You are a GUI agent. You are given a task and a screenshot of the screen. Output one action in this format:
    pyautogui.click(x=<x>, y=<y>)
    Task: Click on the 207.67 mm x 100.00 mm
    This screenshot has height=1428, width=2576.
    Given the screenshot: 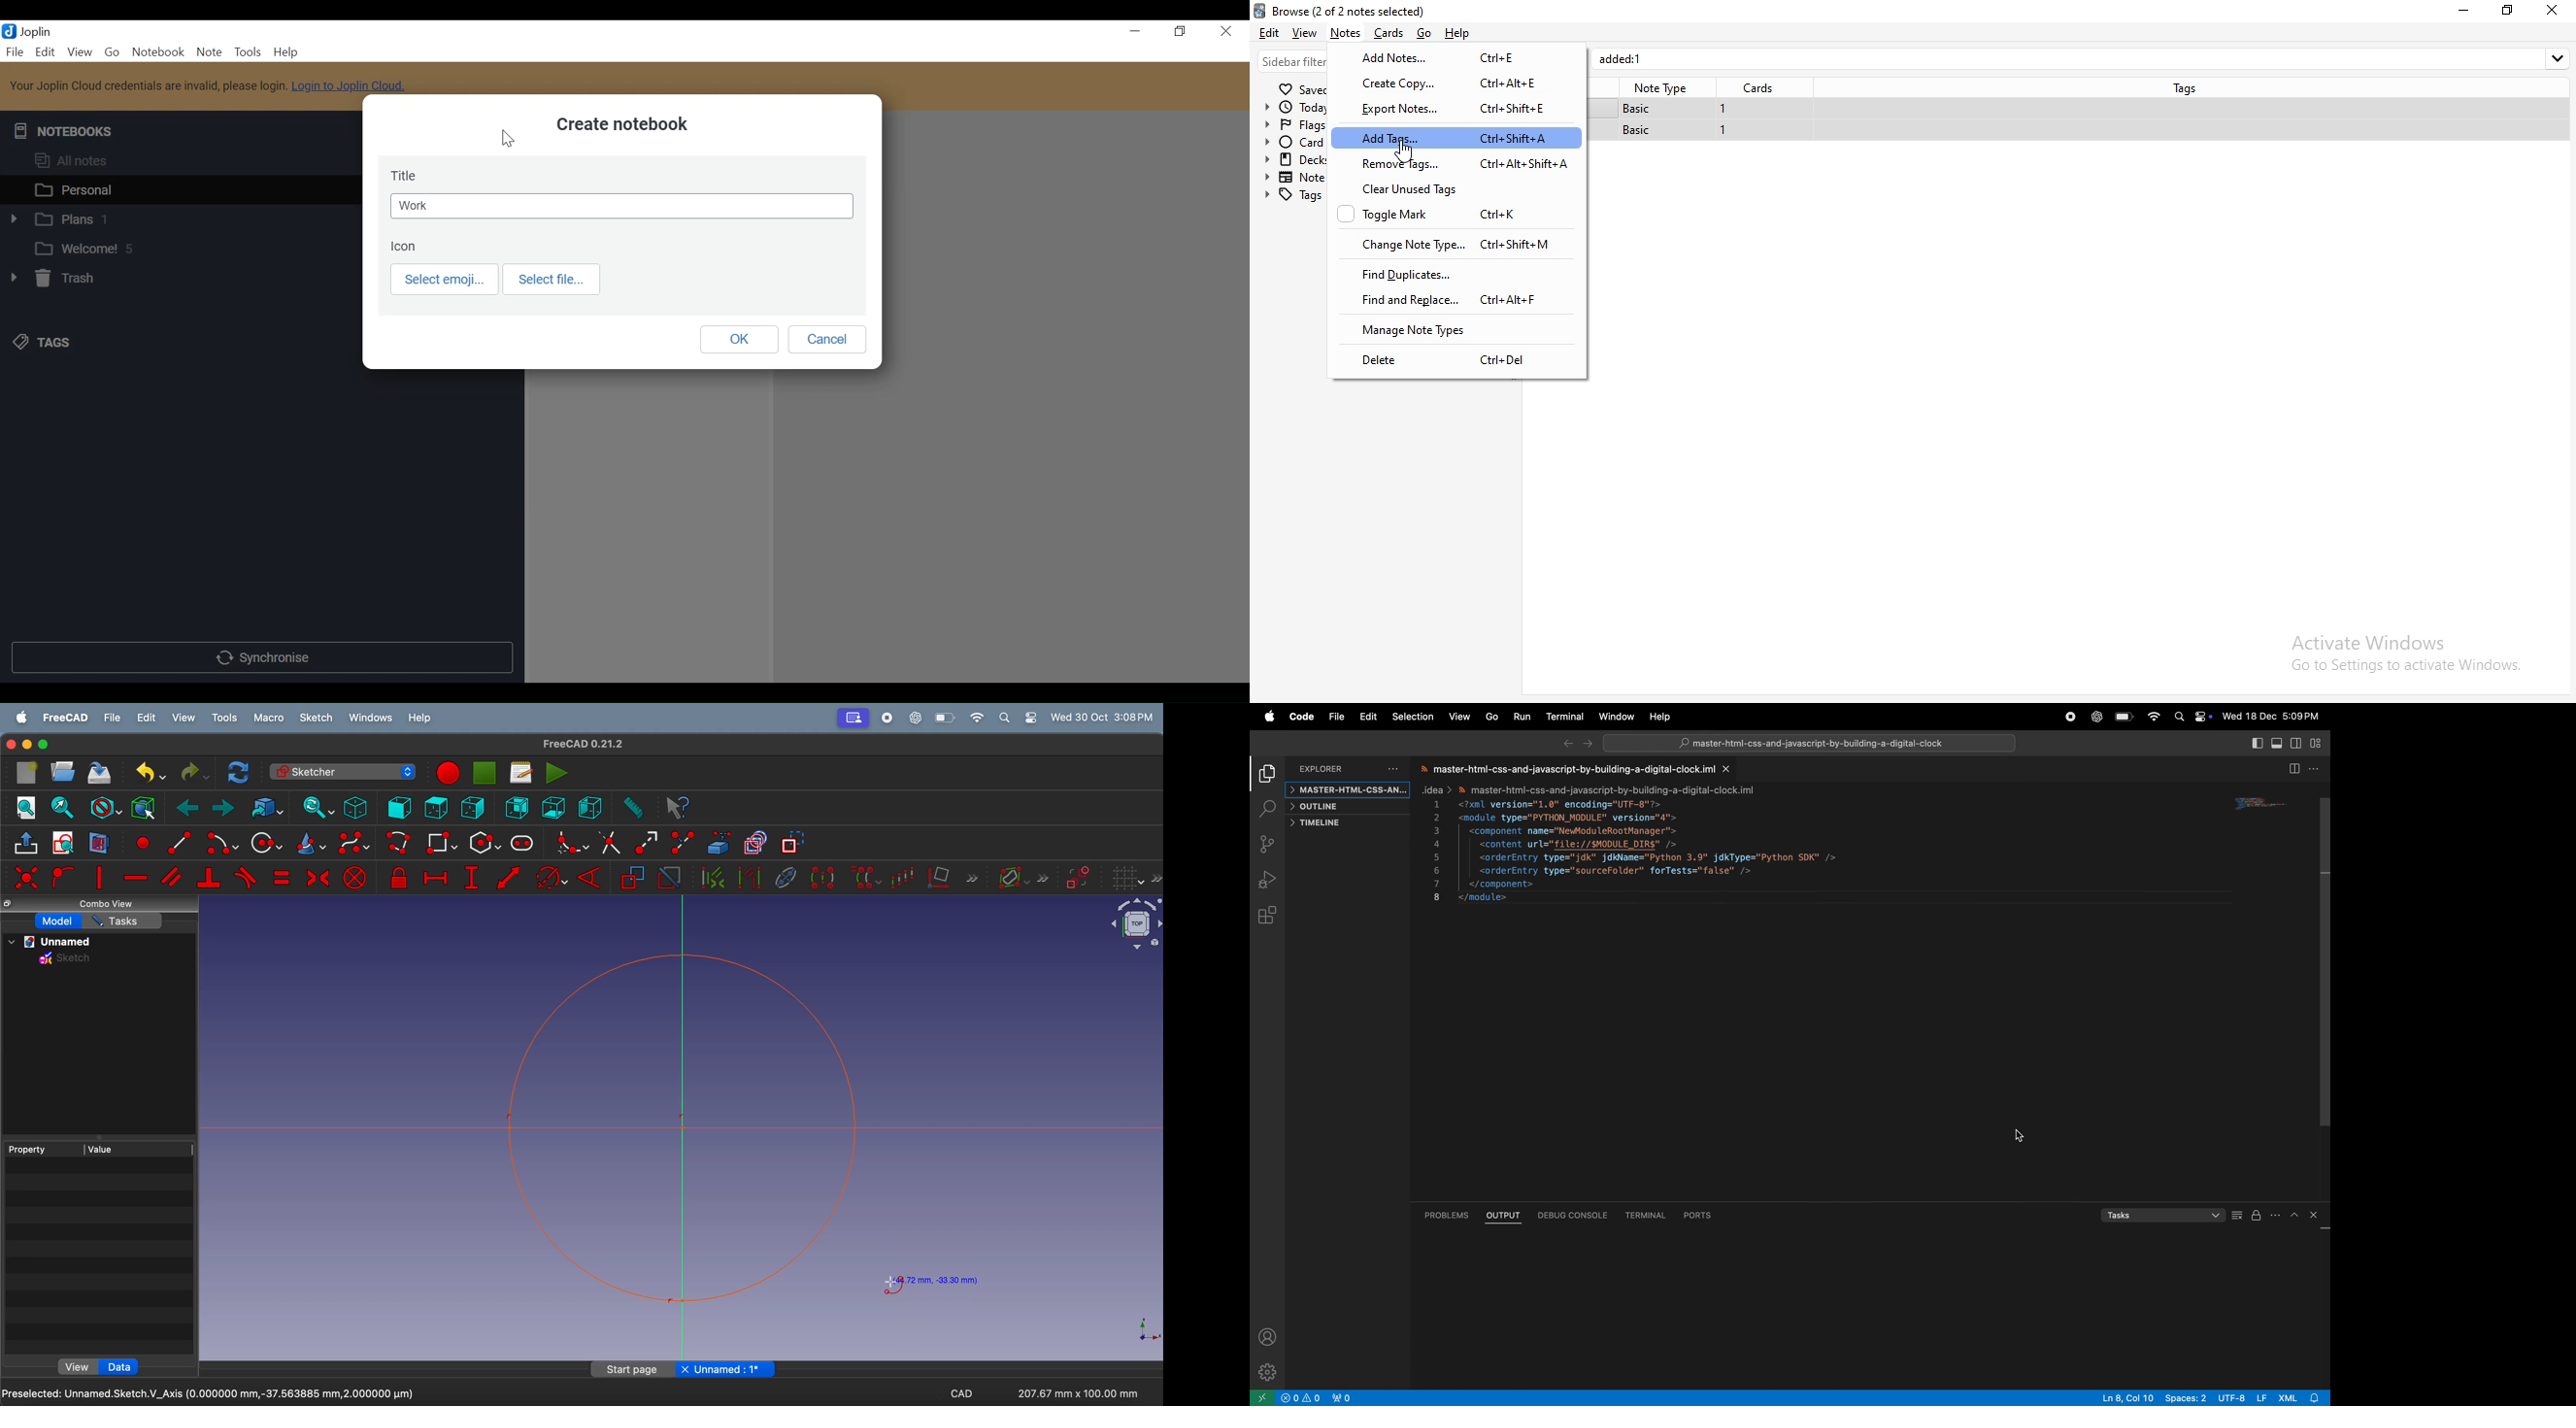 What is the action you would take?
    pyautogui.click(x=1077, y=1393)
    